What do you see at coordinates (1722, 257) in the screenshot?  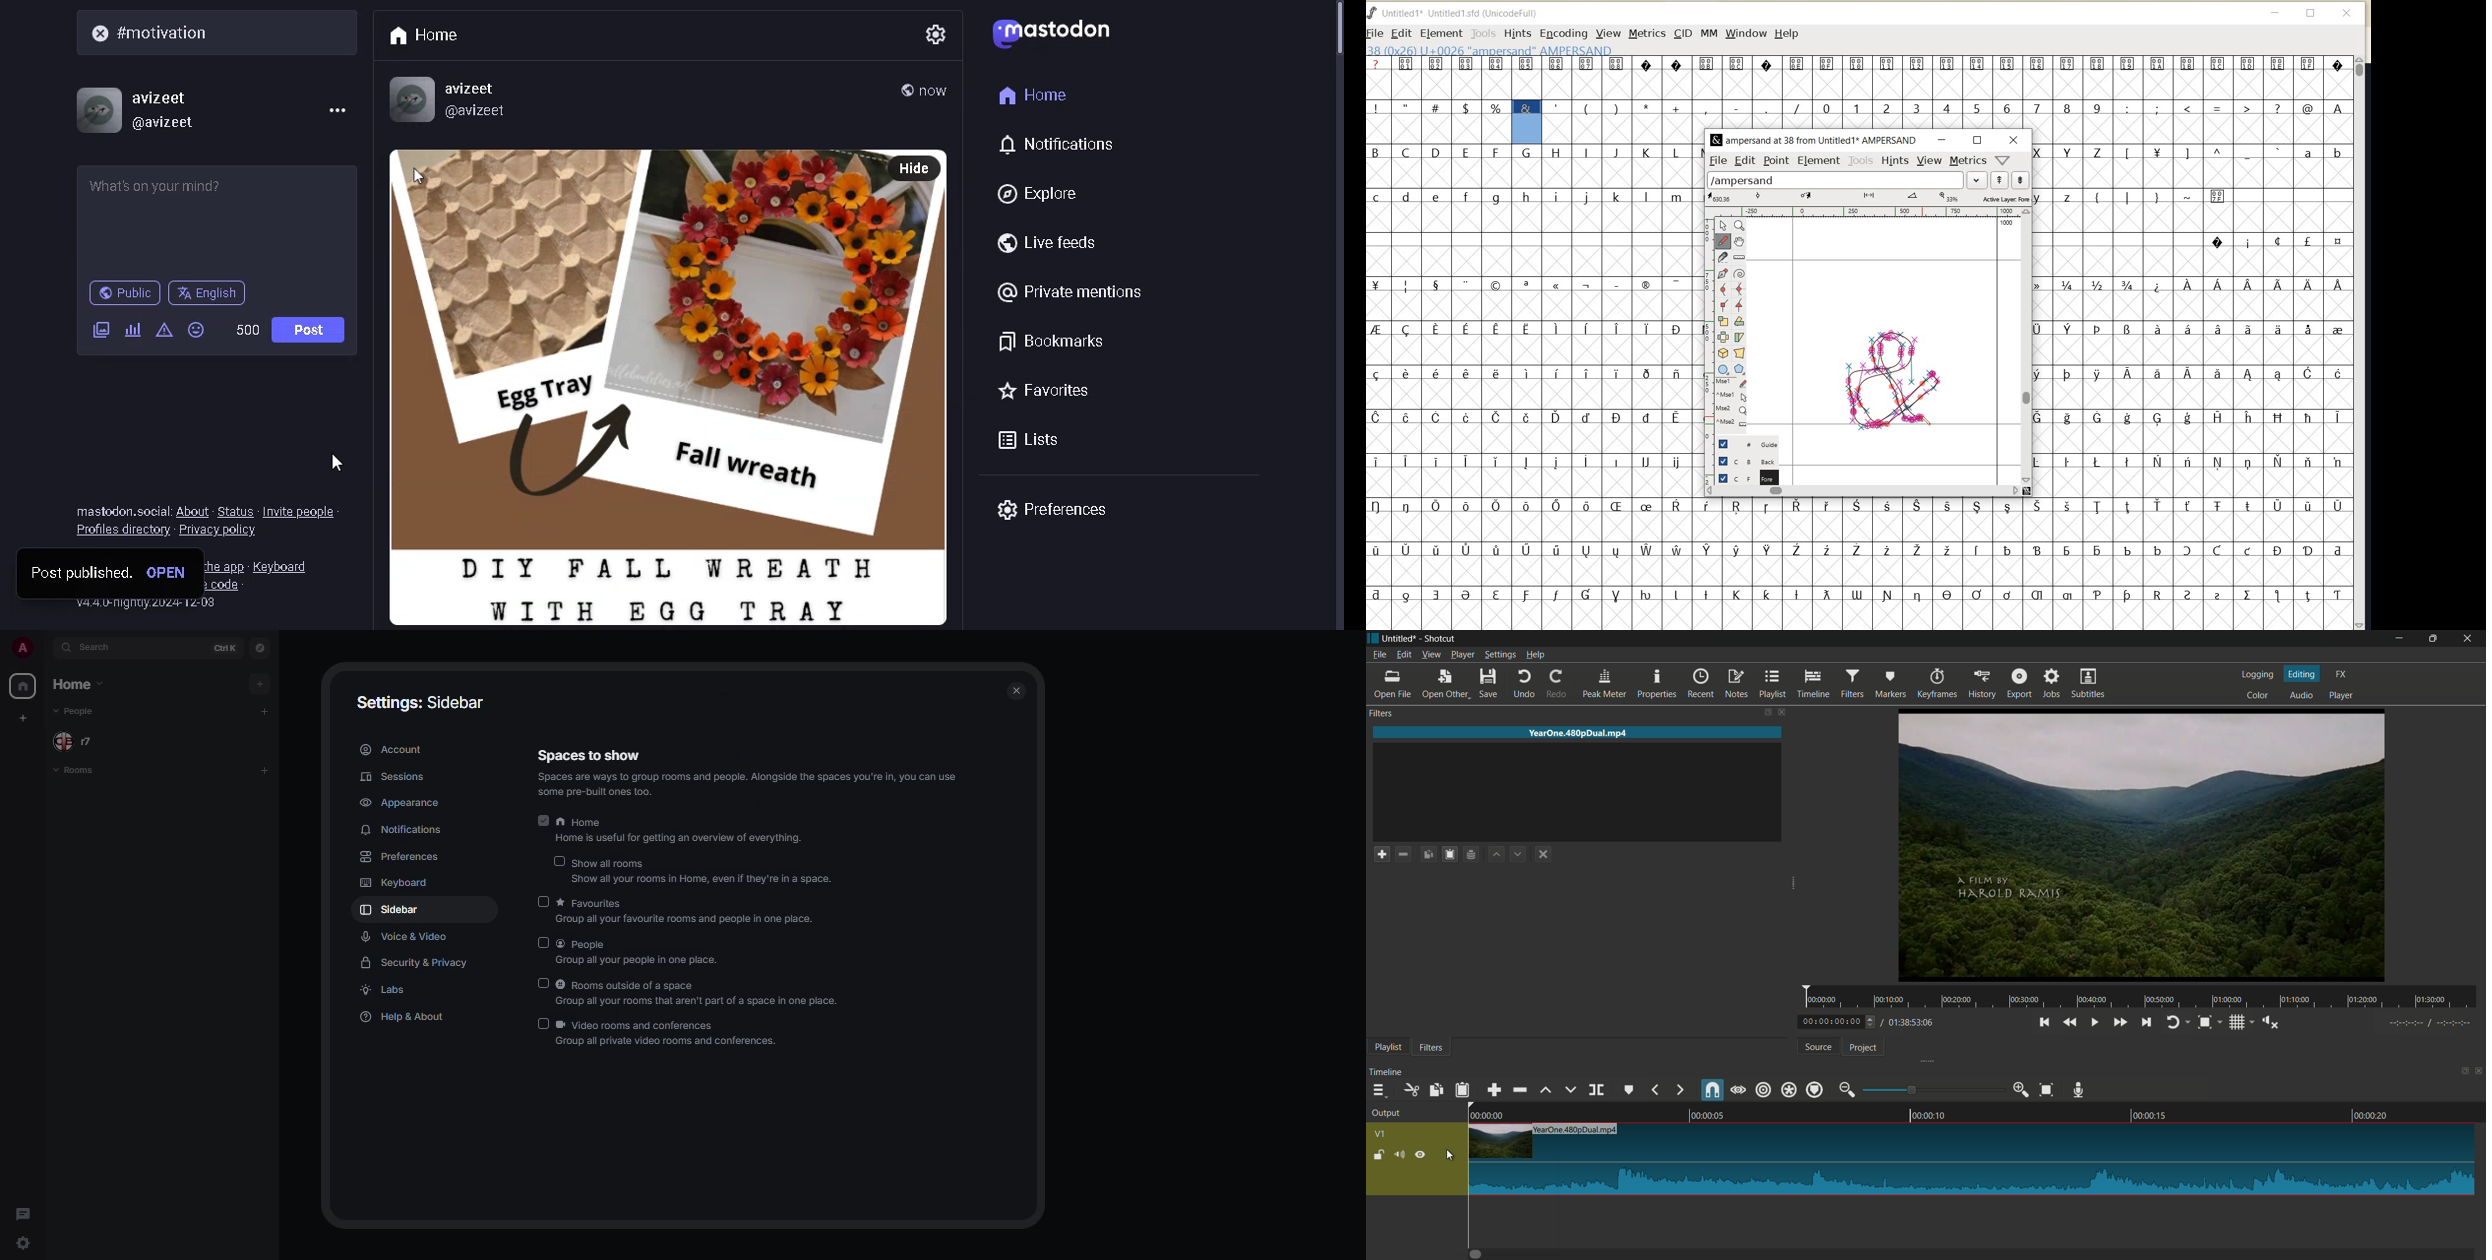 I see `cut splines in two` at bounding box center [1722, 257].